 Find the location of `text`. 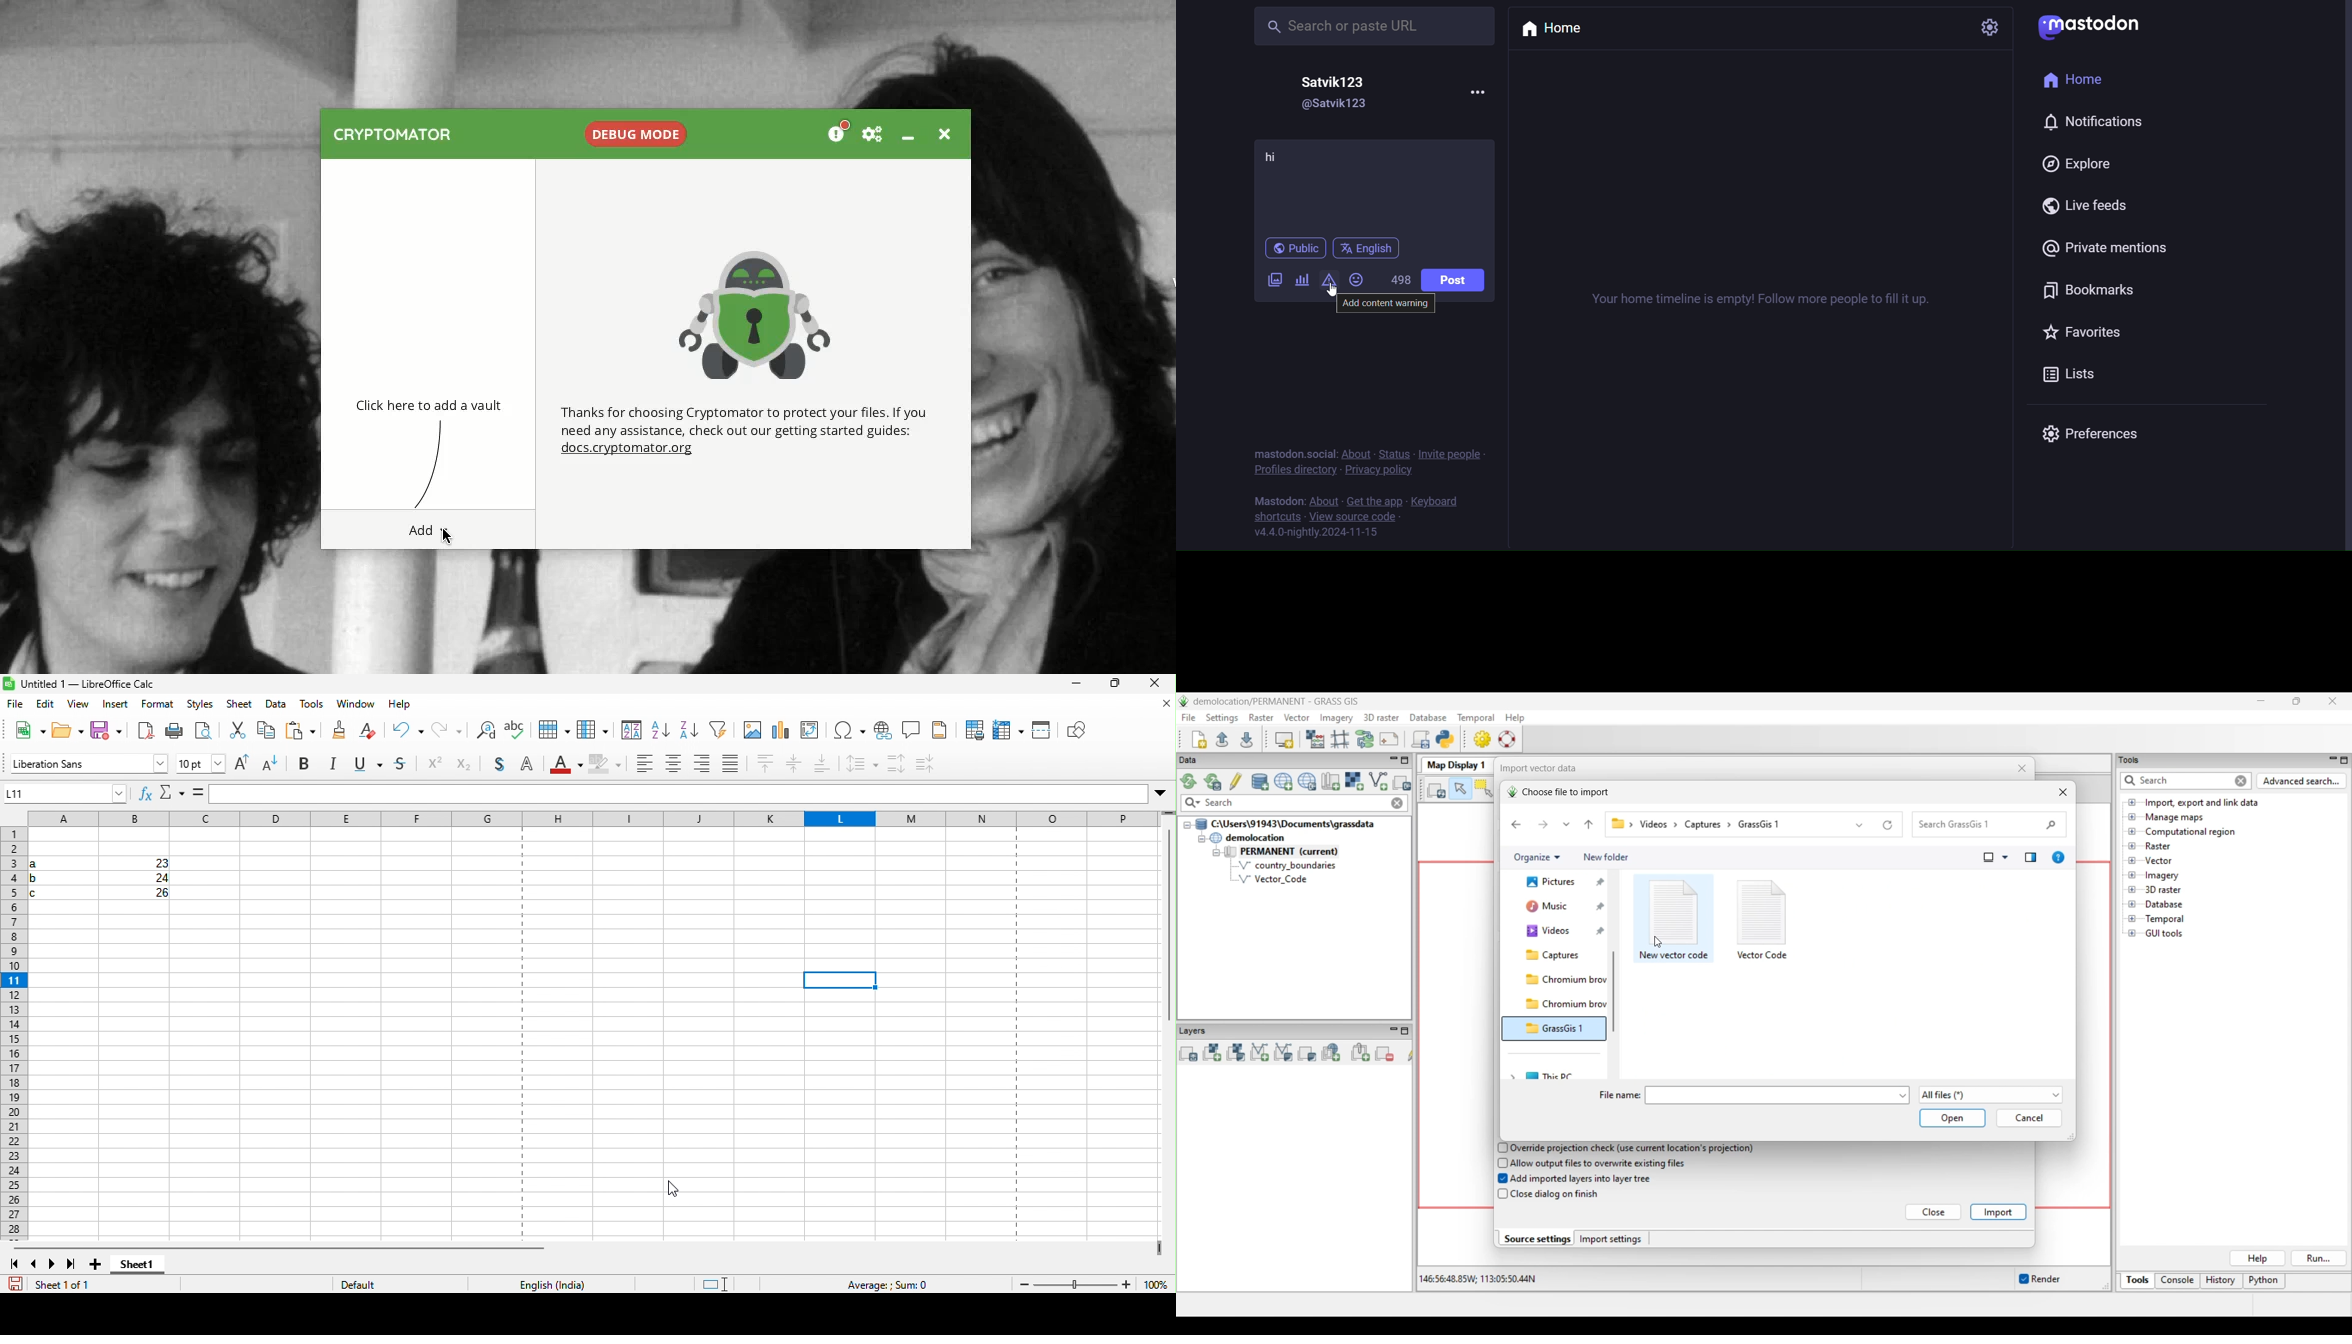

text is located at coordinates (1276, 502).